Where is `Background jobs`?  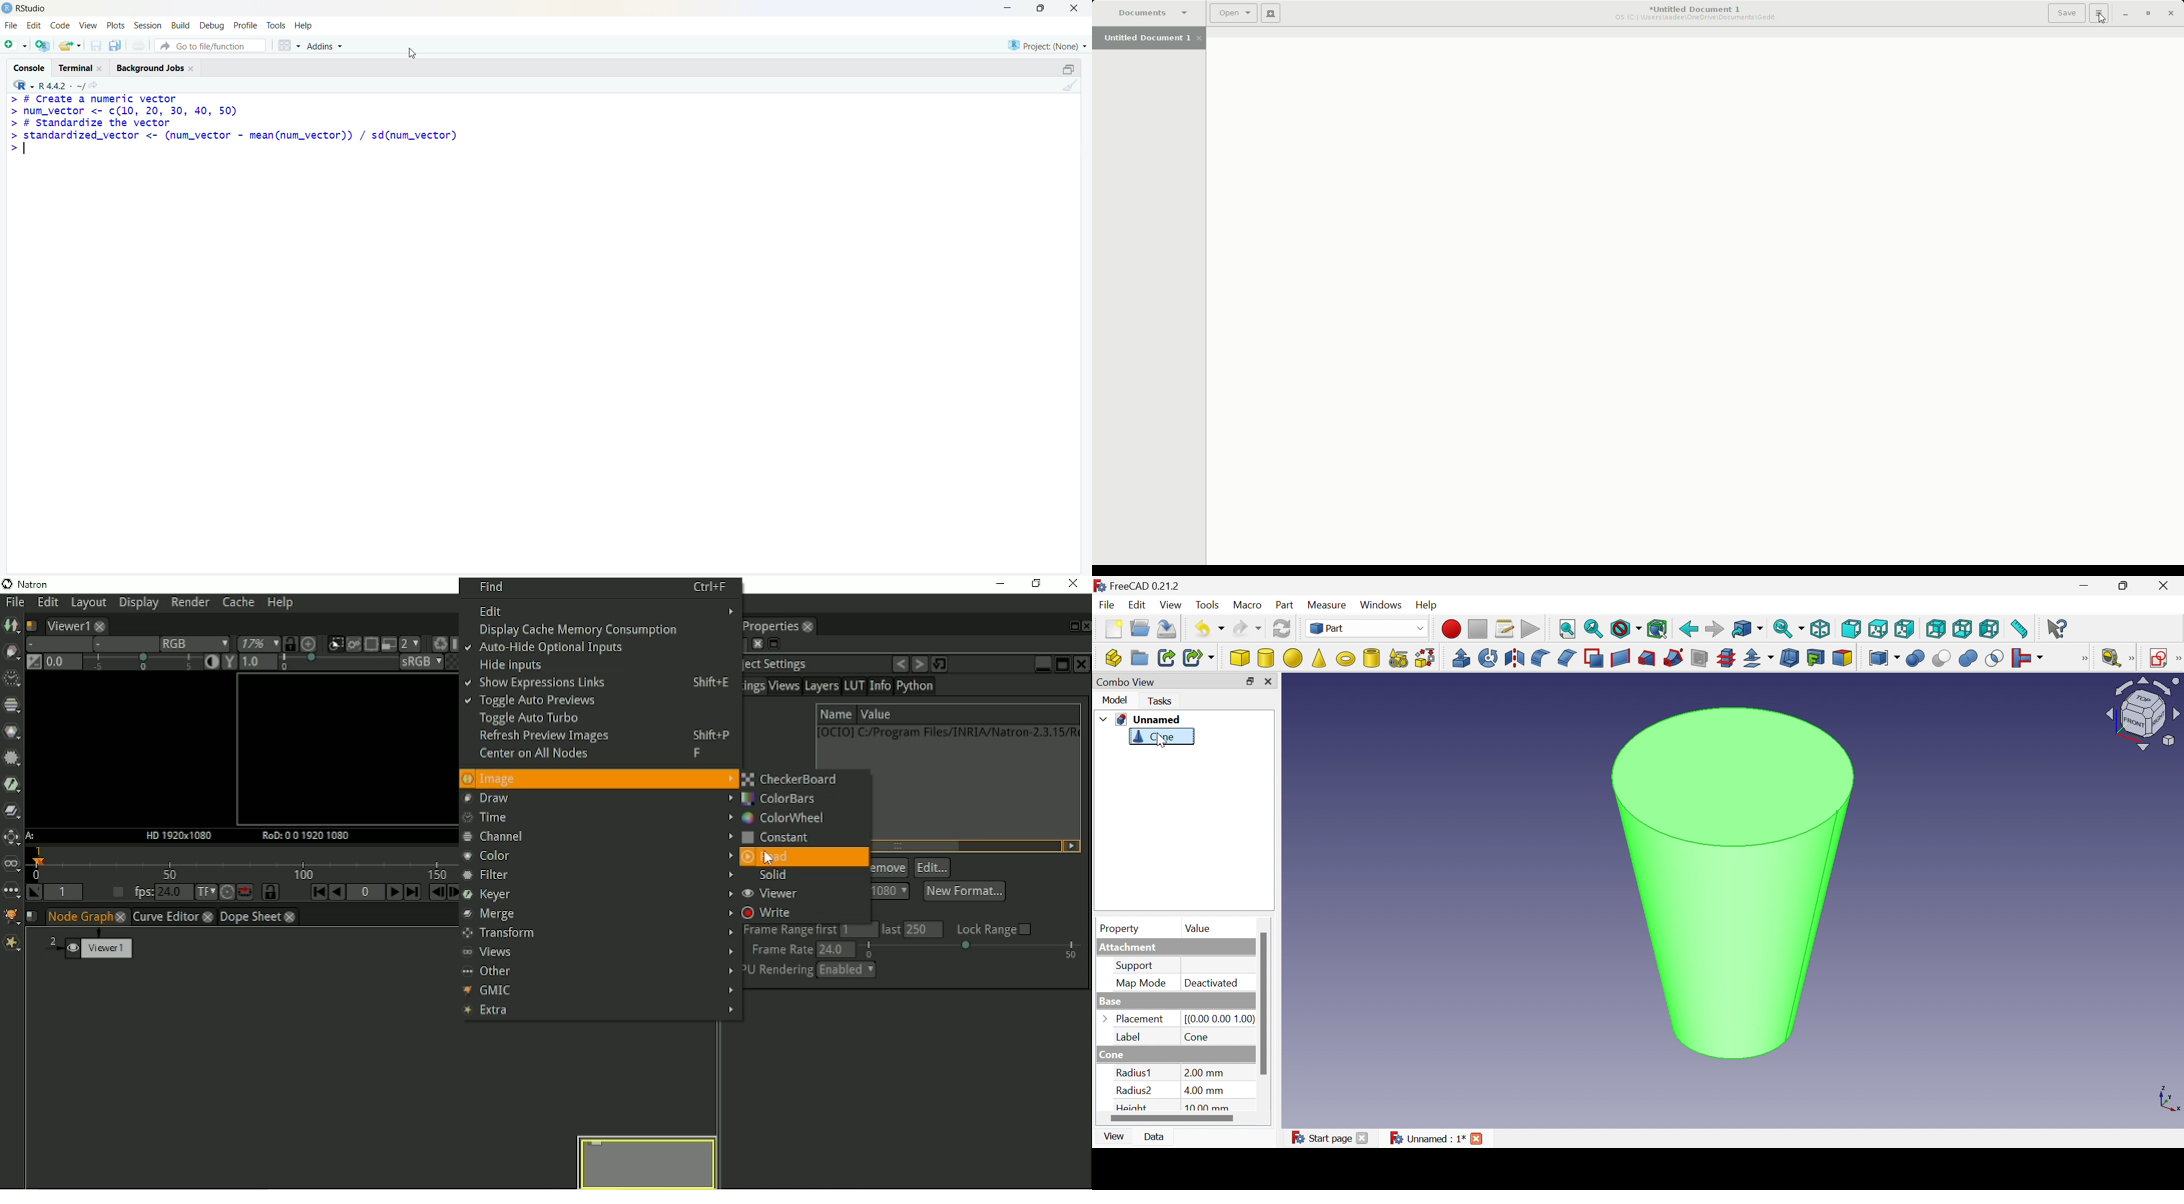 Background jobs is located at coordinates (150, 69).